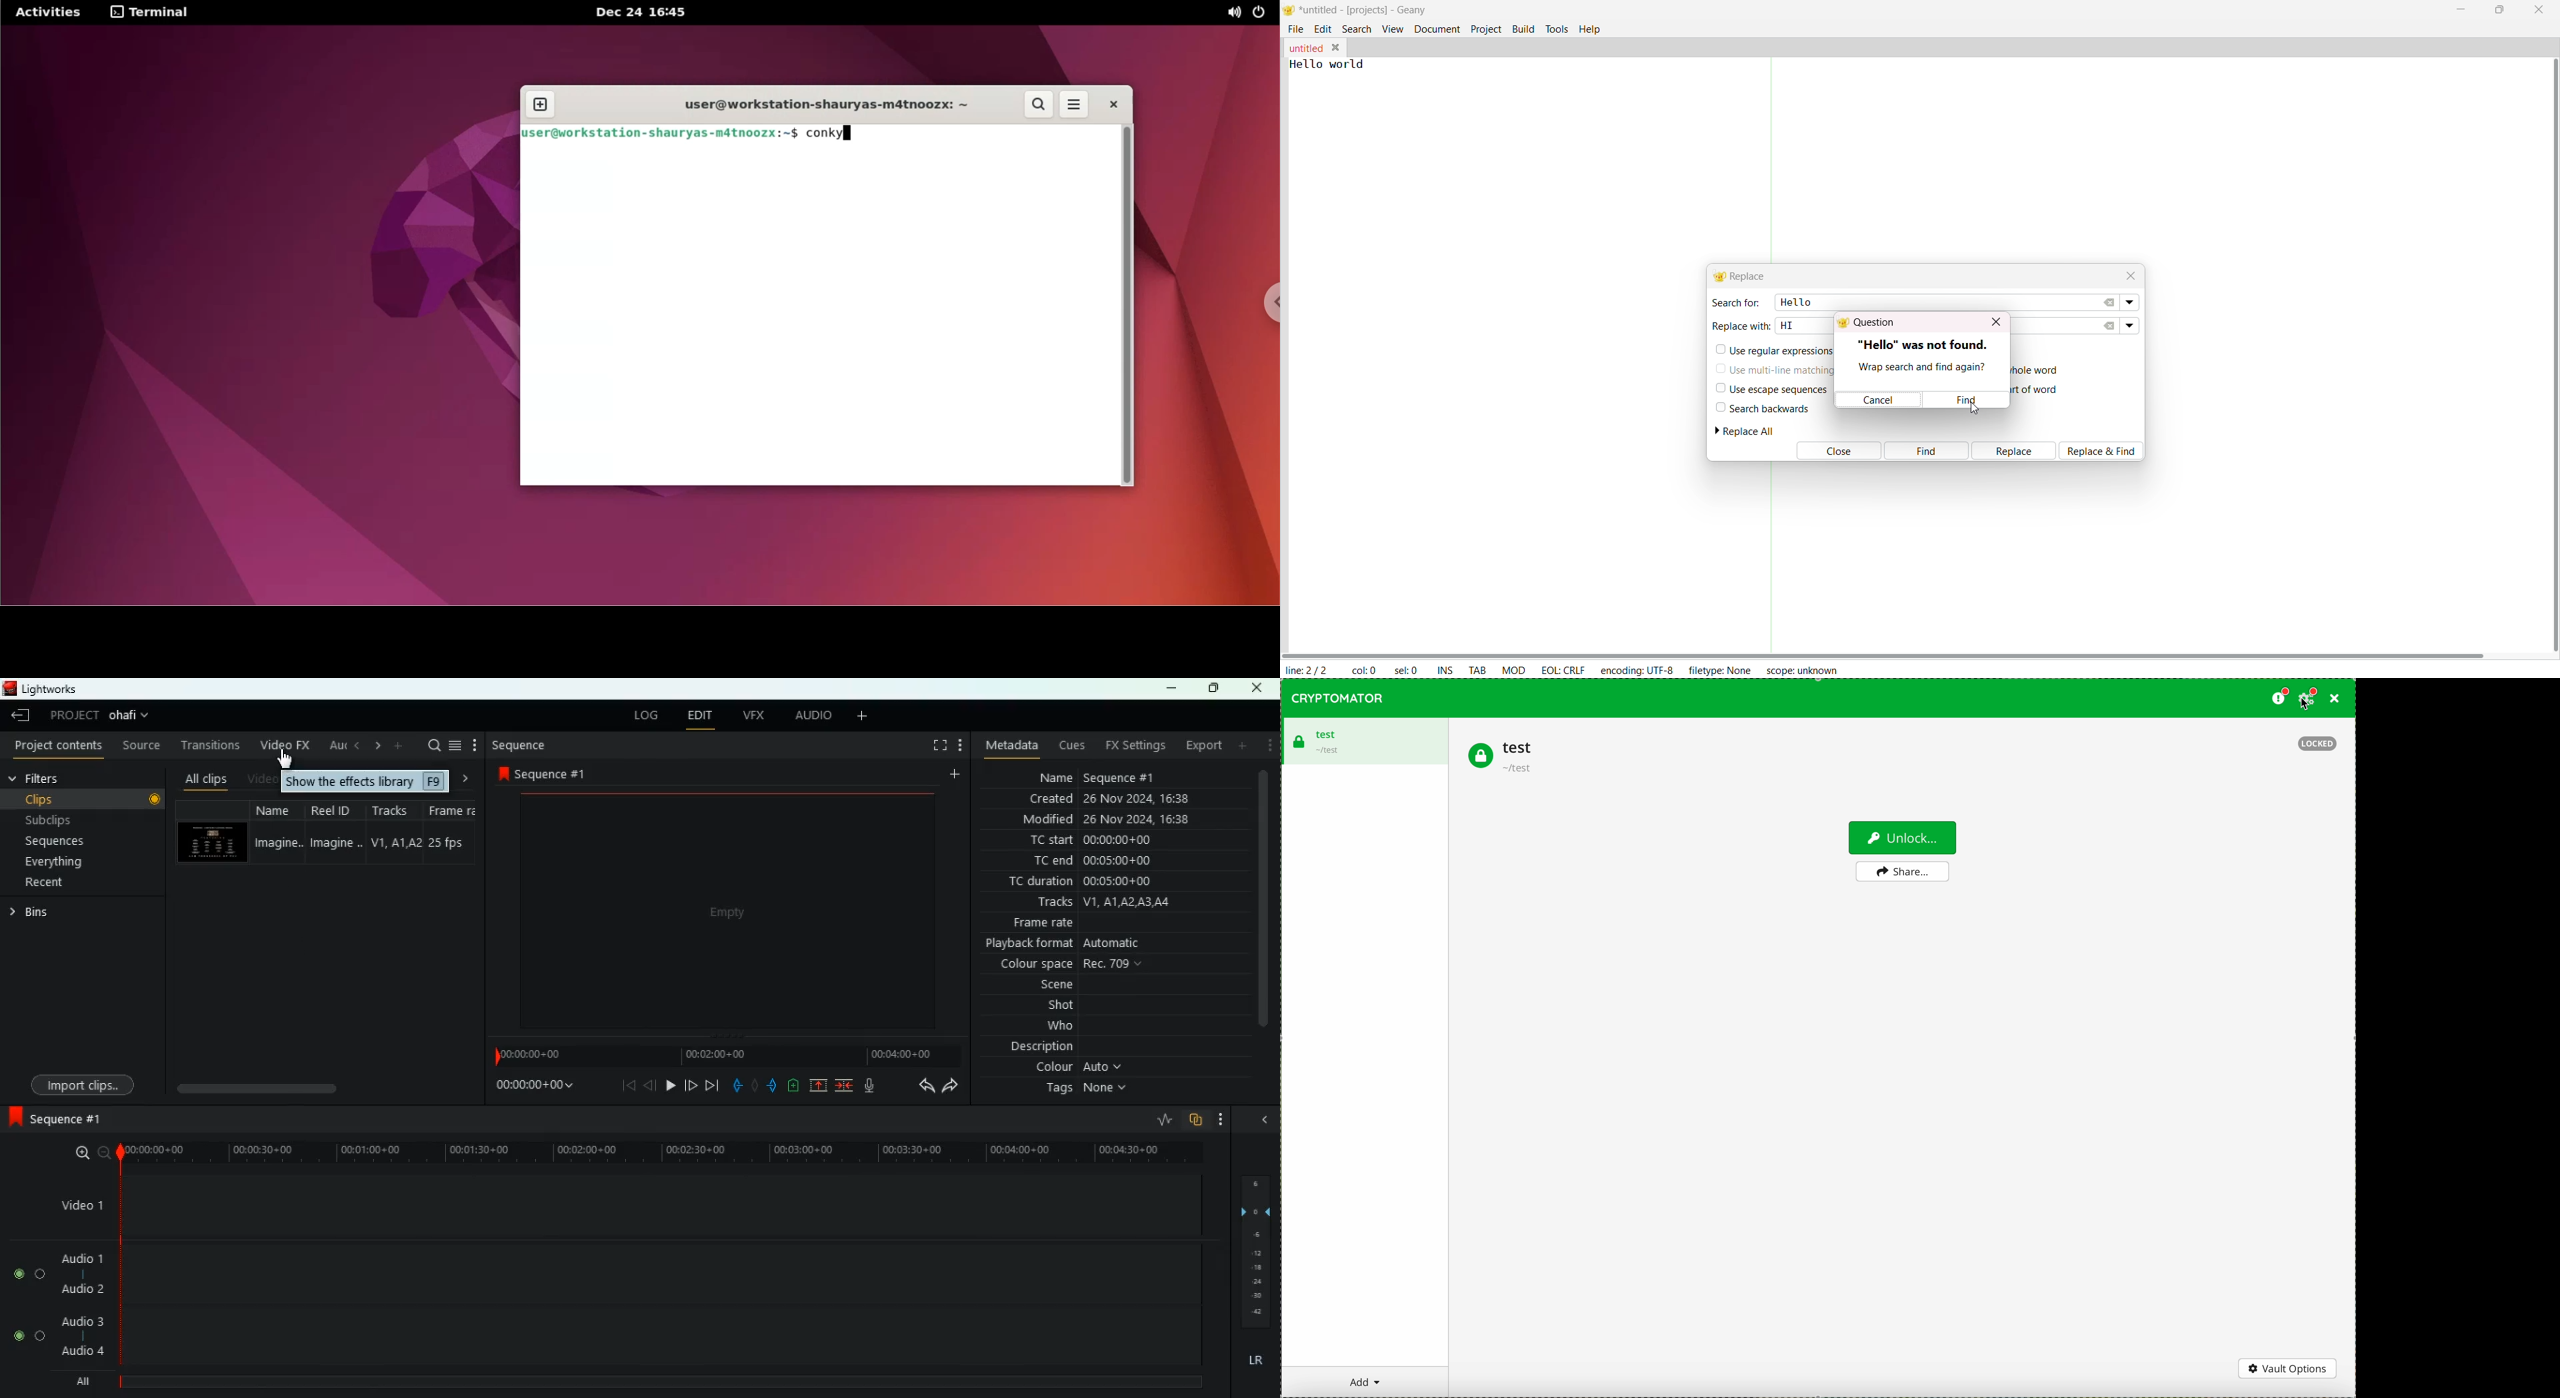 Image resolution: width=2576 pixels, height=1400 pixels. Describe the element at coordinates (2498, 9) in the screenshot. I see `maximize` at that location.